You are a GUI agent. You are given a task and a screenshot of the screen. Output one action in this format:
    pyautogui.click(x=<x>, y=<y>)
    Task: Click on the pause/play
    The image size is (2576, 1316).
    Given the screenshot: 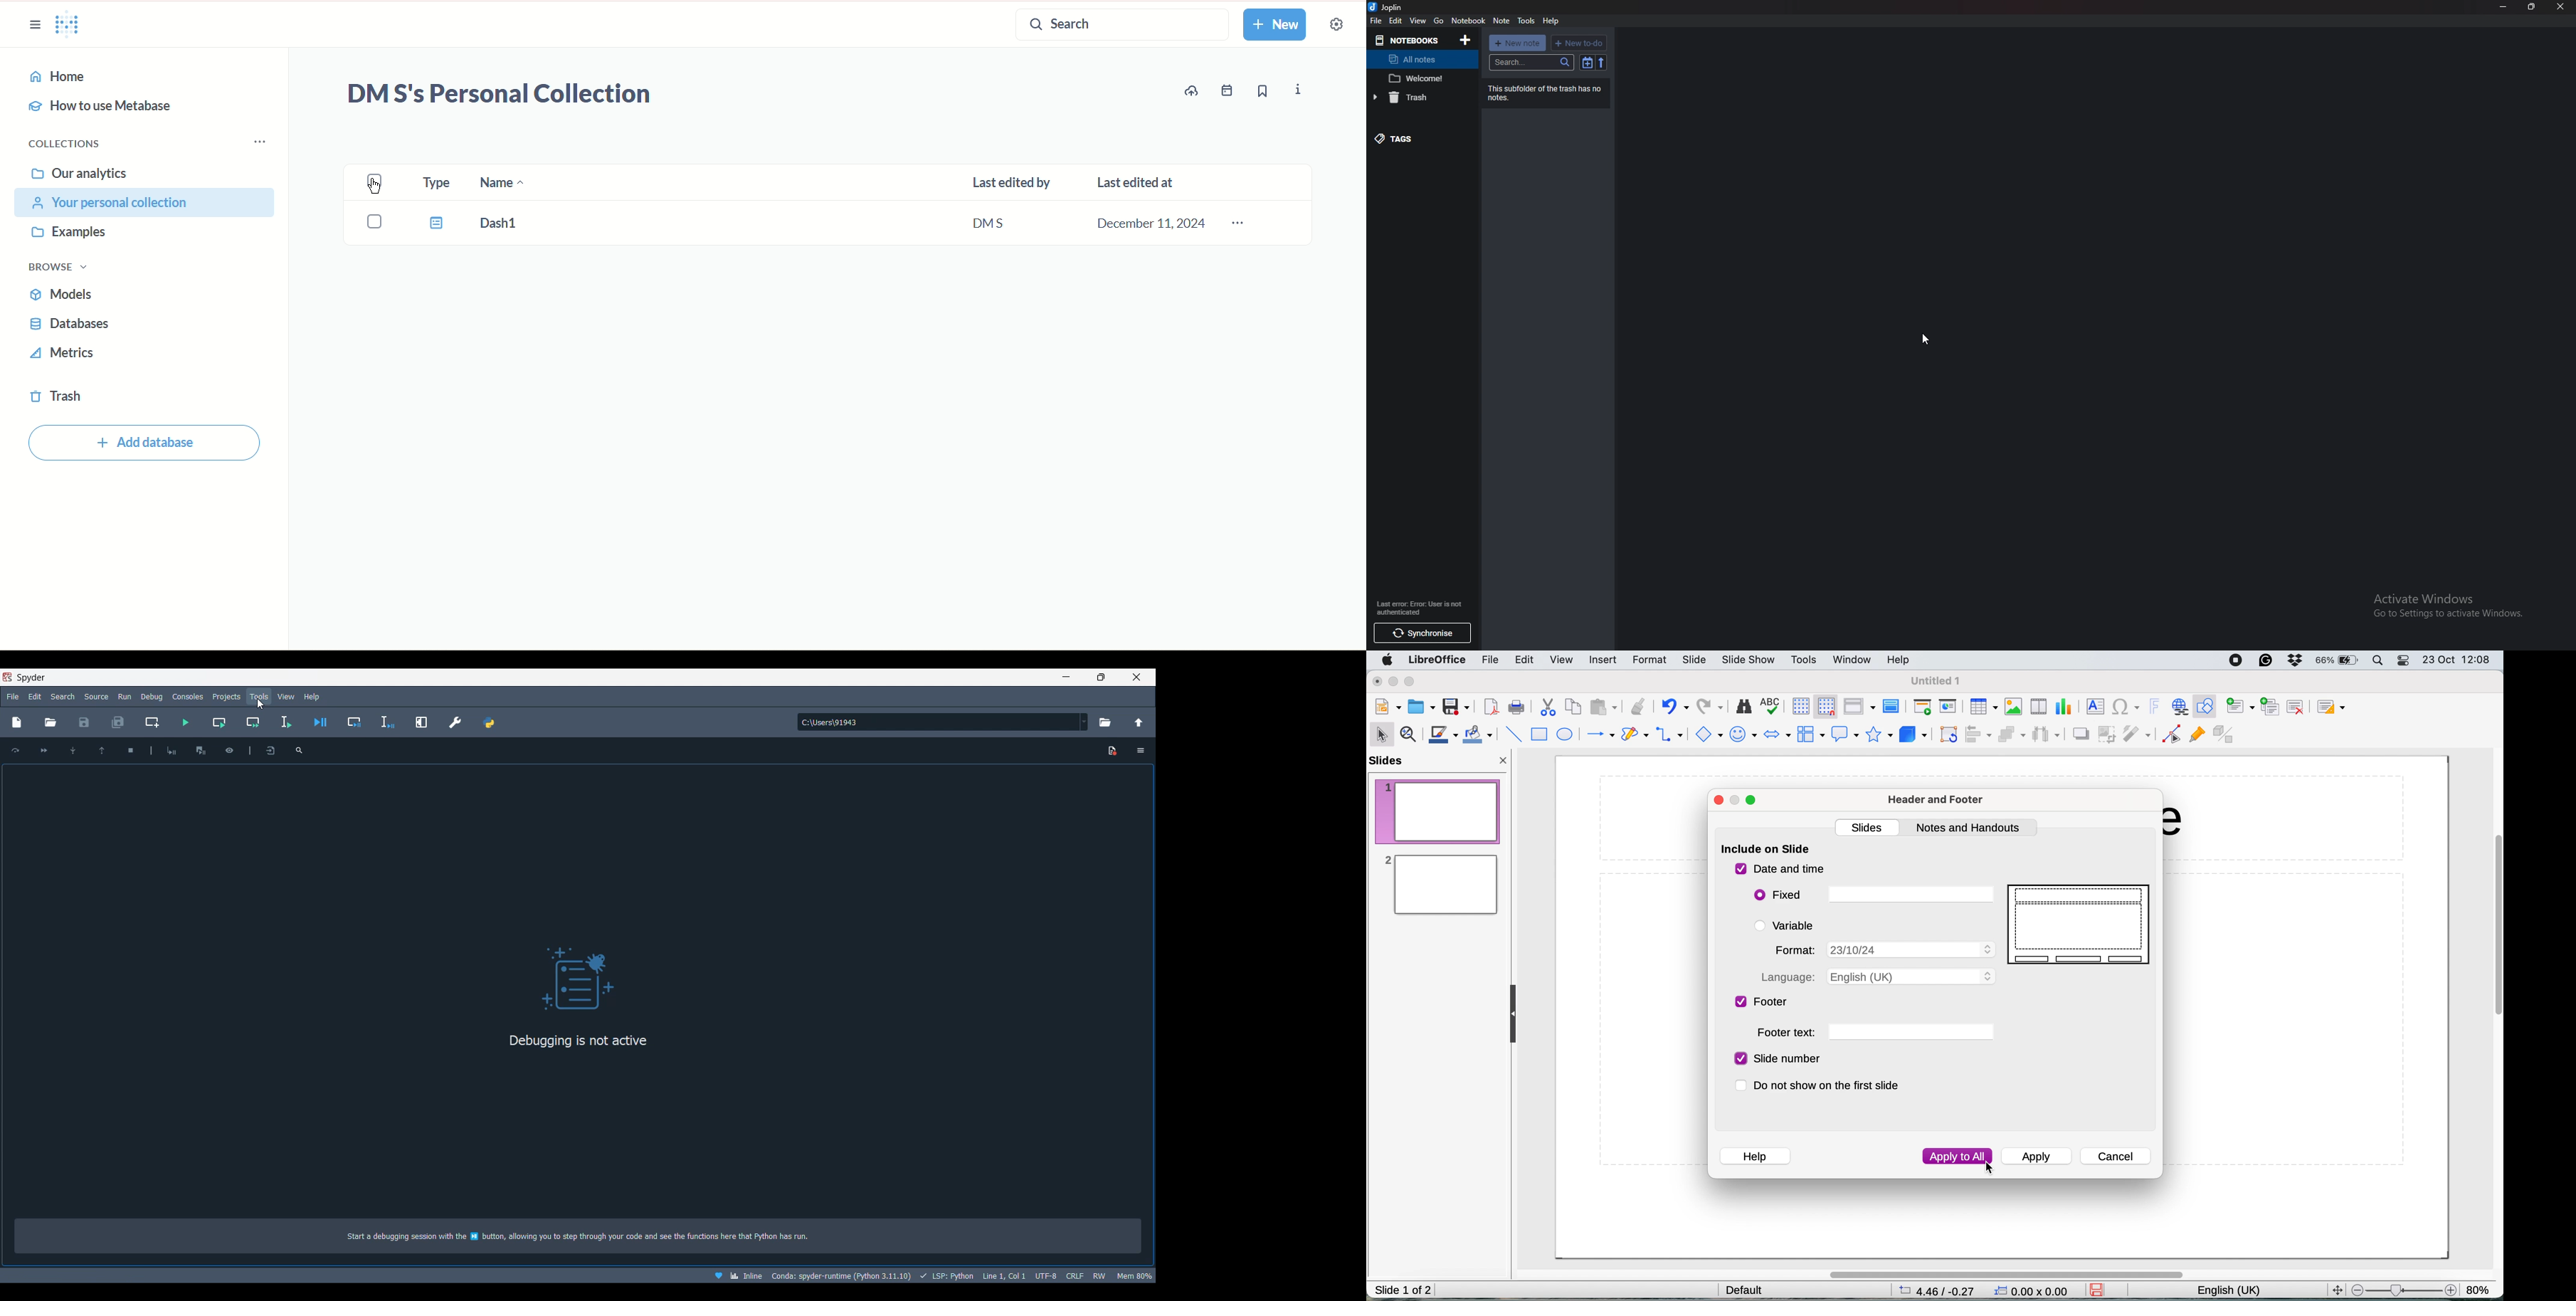 What is the action you would take?
    pyautogui.click(x=201, y=749)
    